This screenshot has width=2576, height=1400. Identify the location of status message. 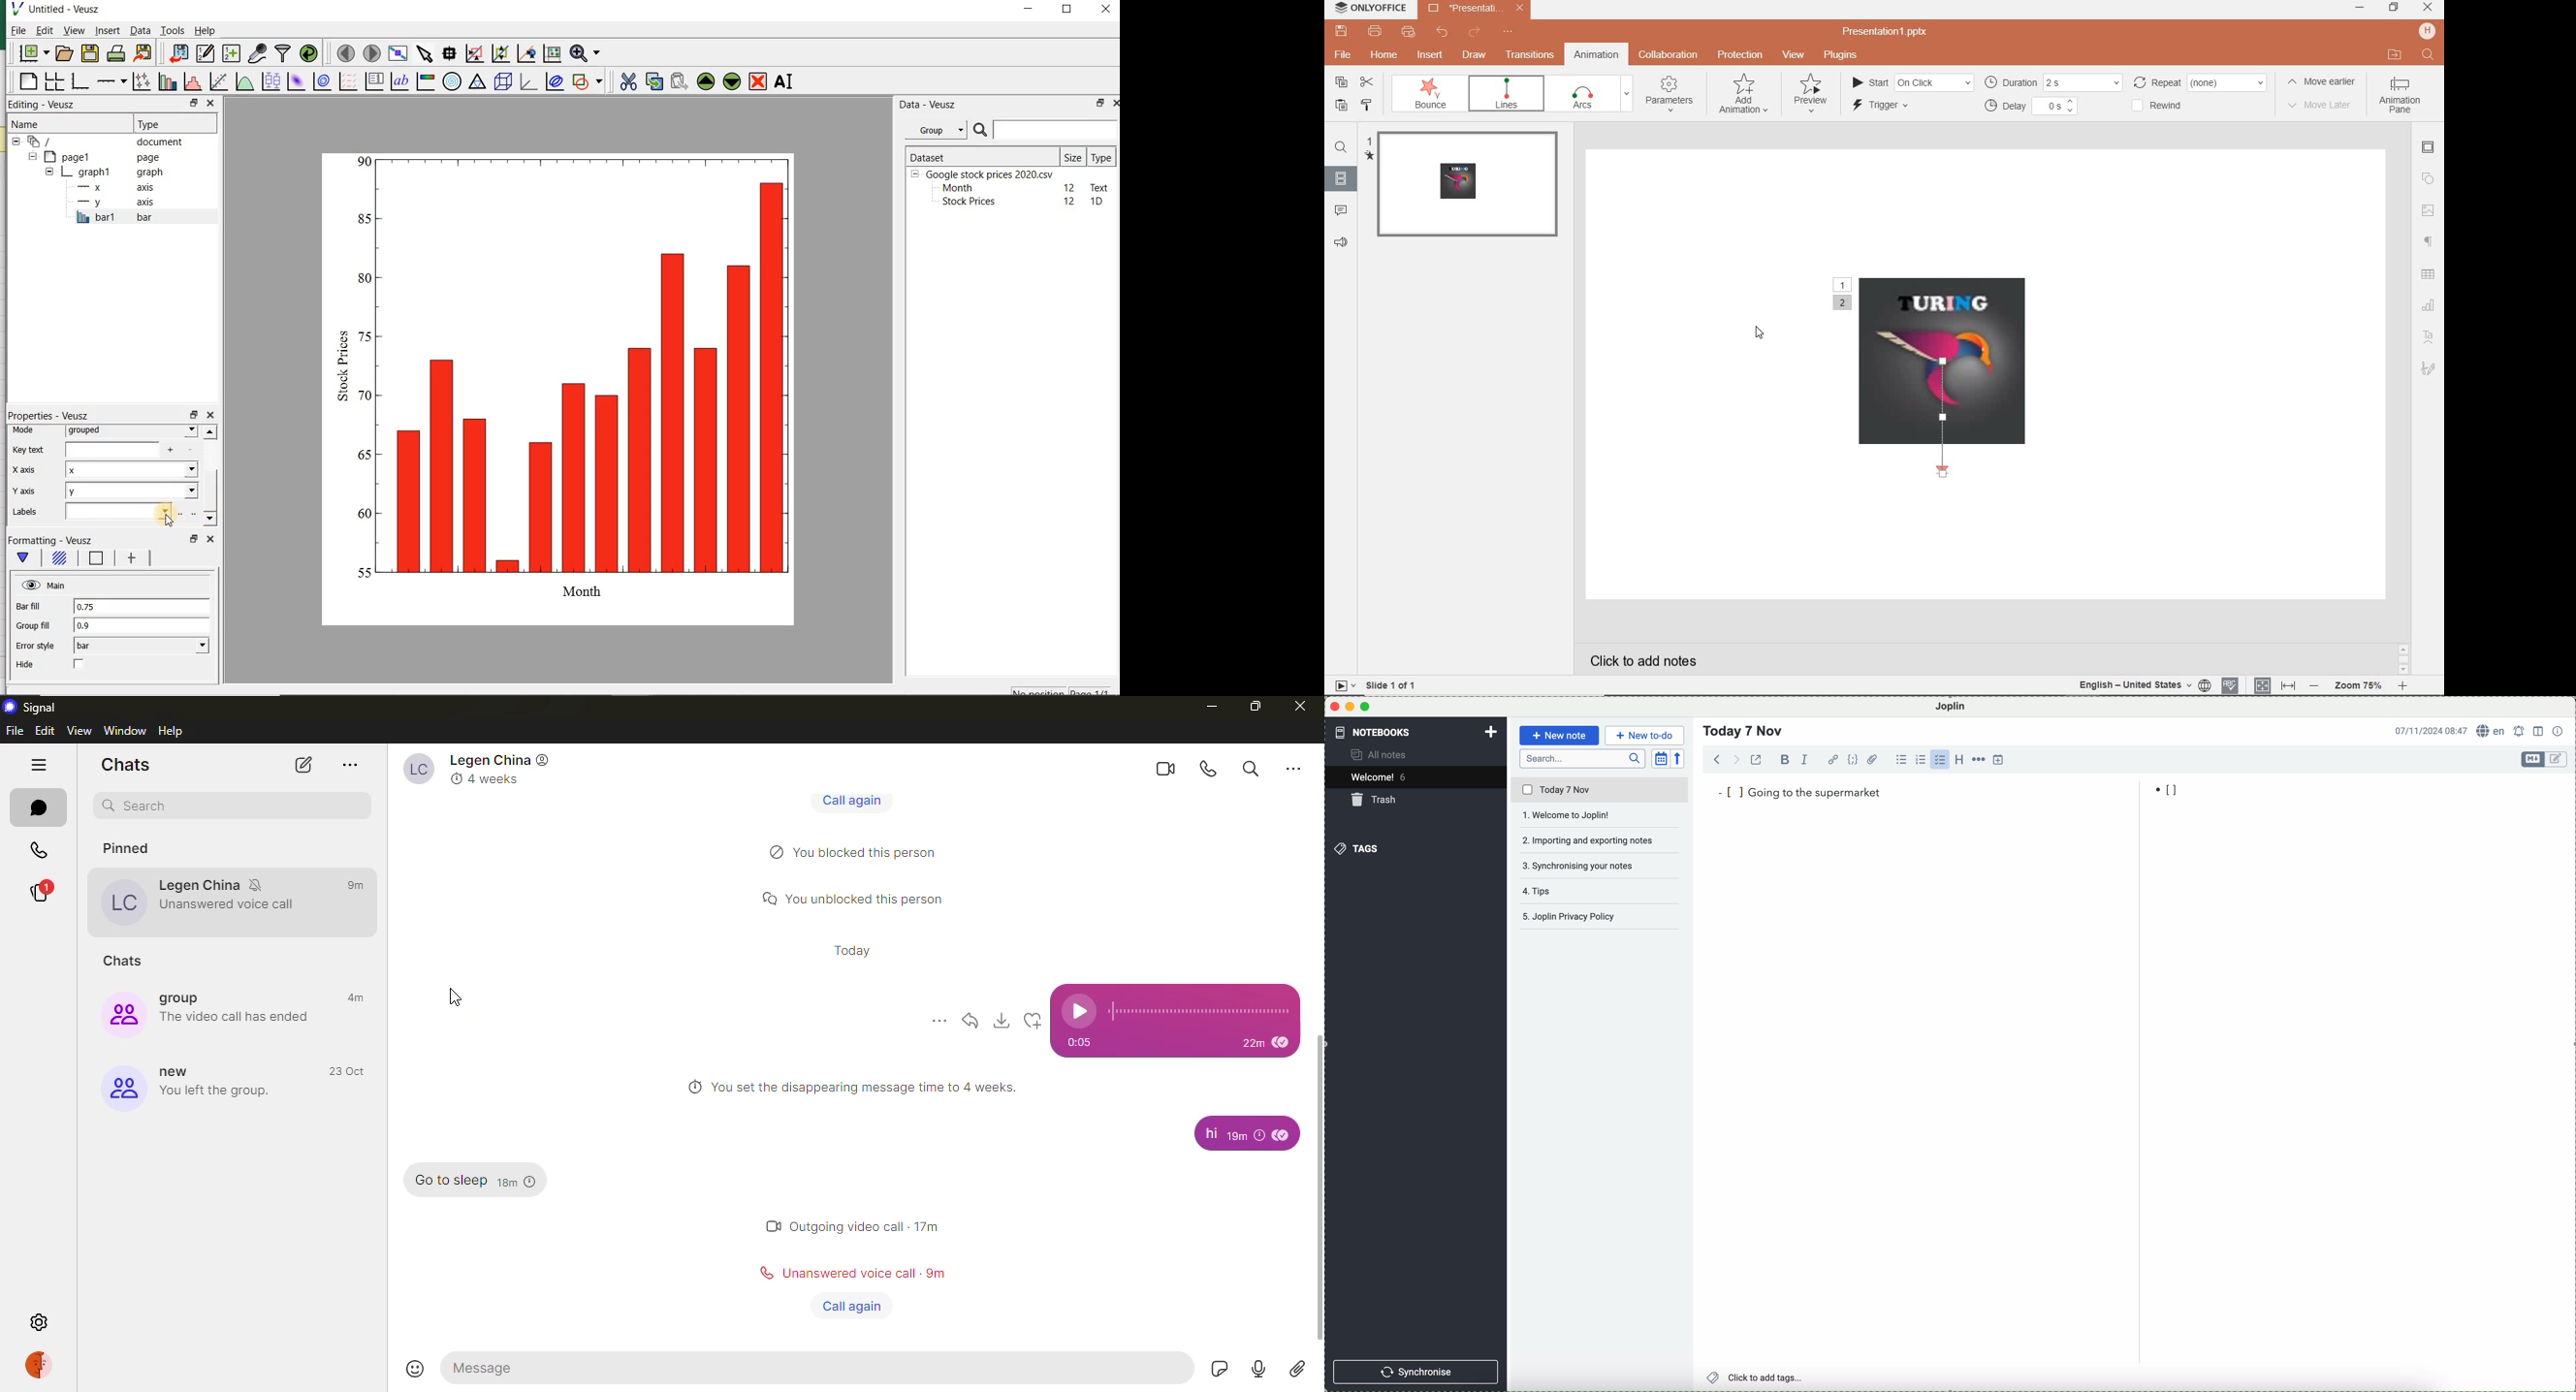
(828, 1274).